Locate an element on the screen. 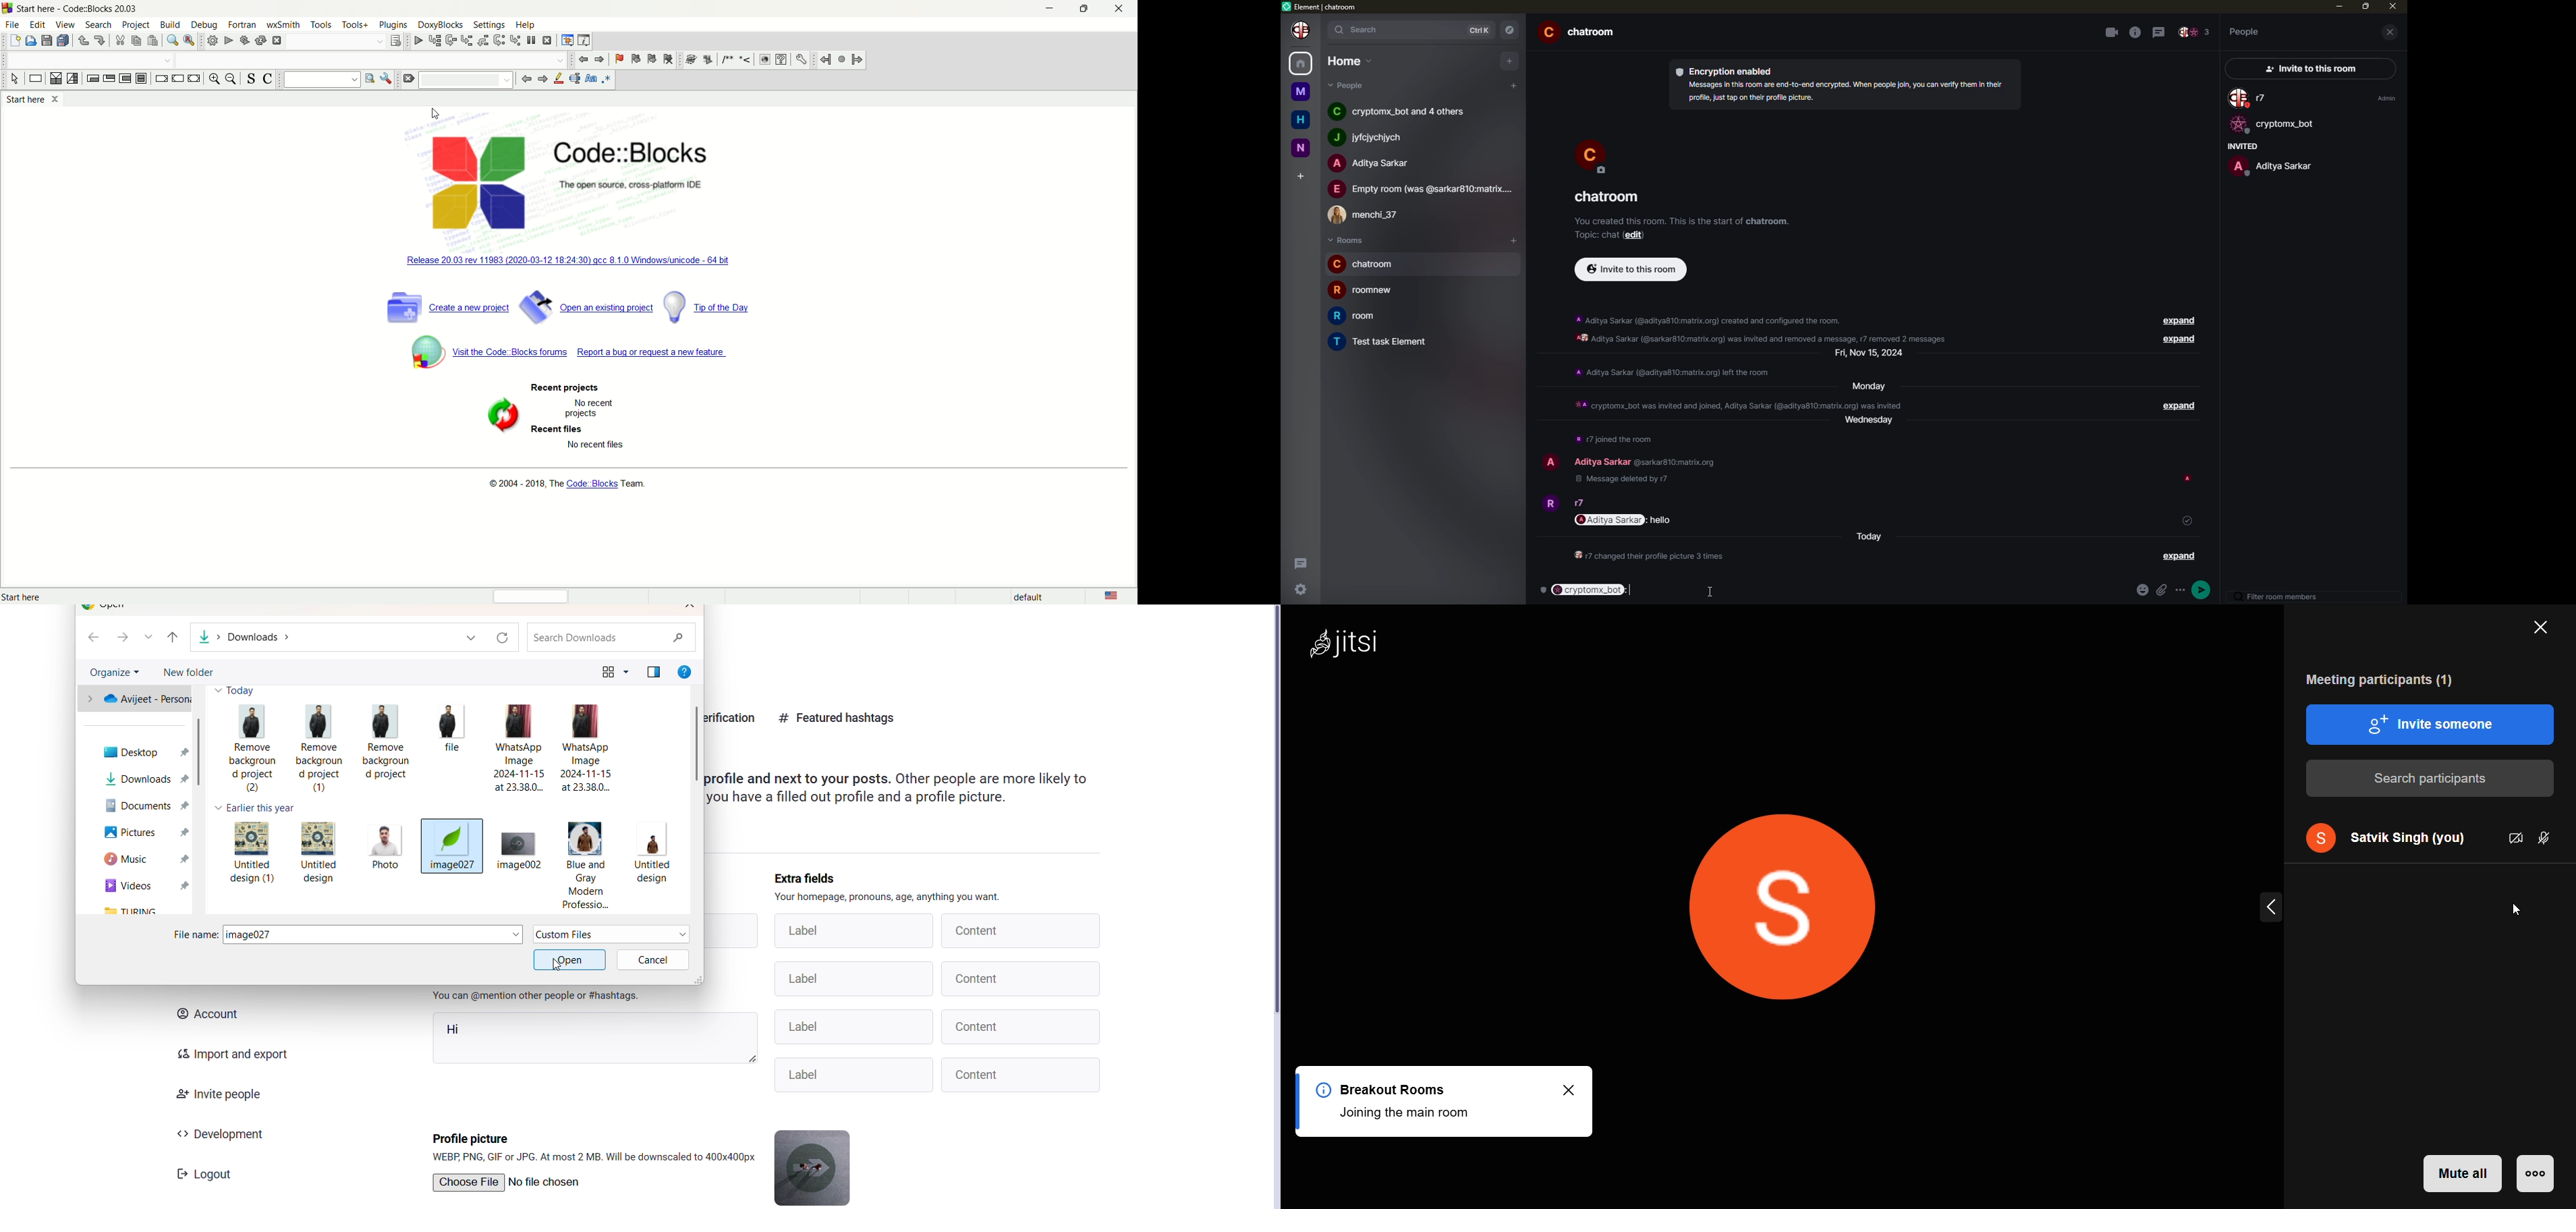  add is located at coordinates (1514, 85).